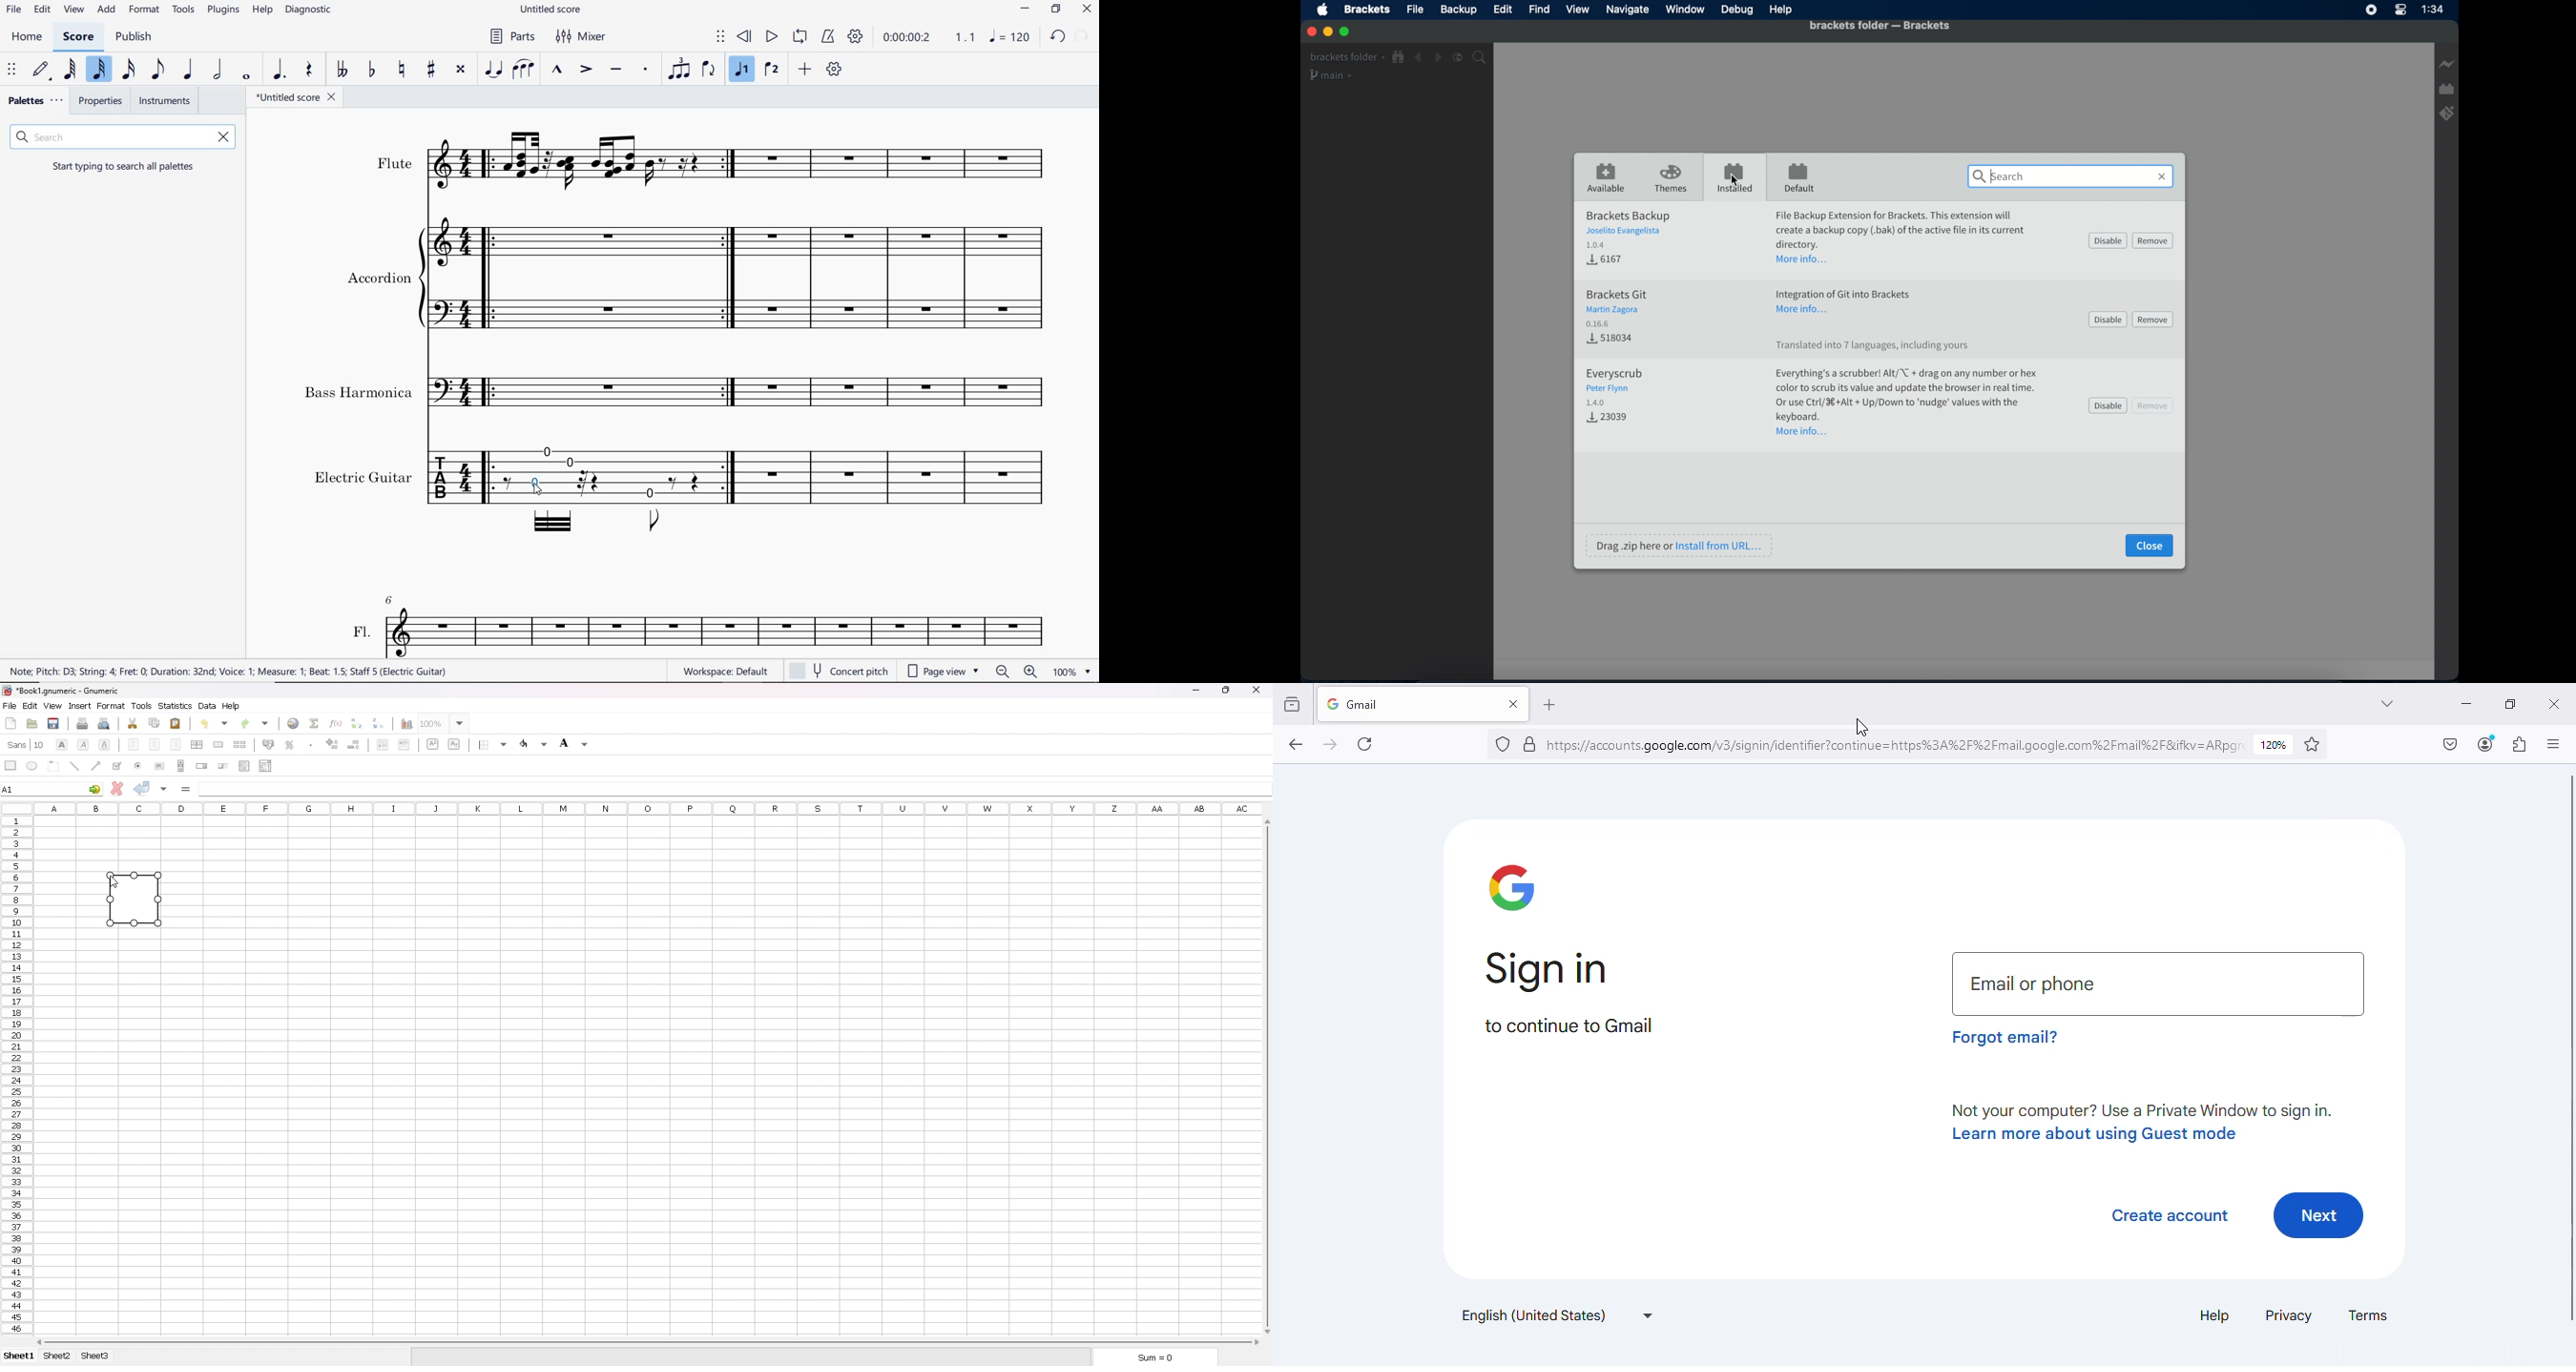  I want to click on verified by: google trust services, so click(1530, 745).